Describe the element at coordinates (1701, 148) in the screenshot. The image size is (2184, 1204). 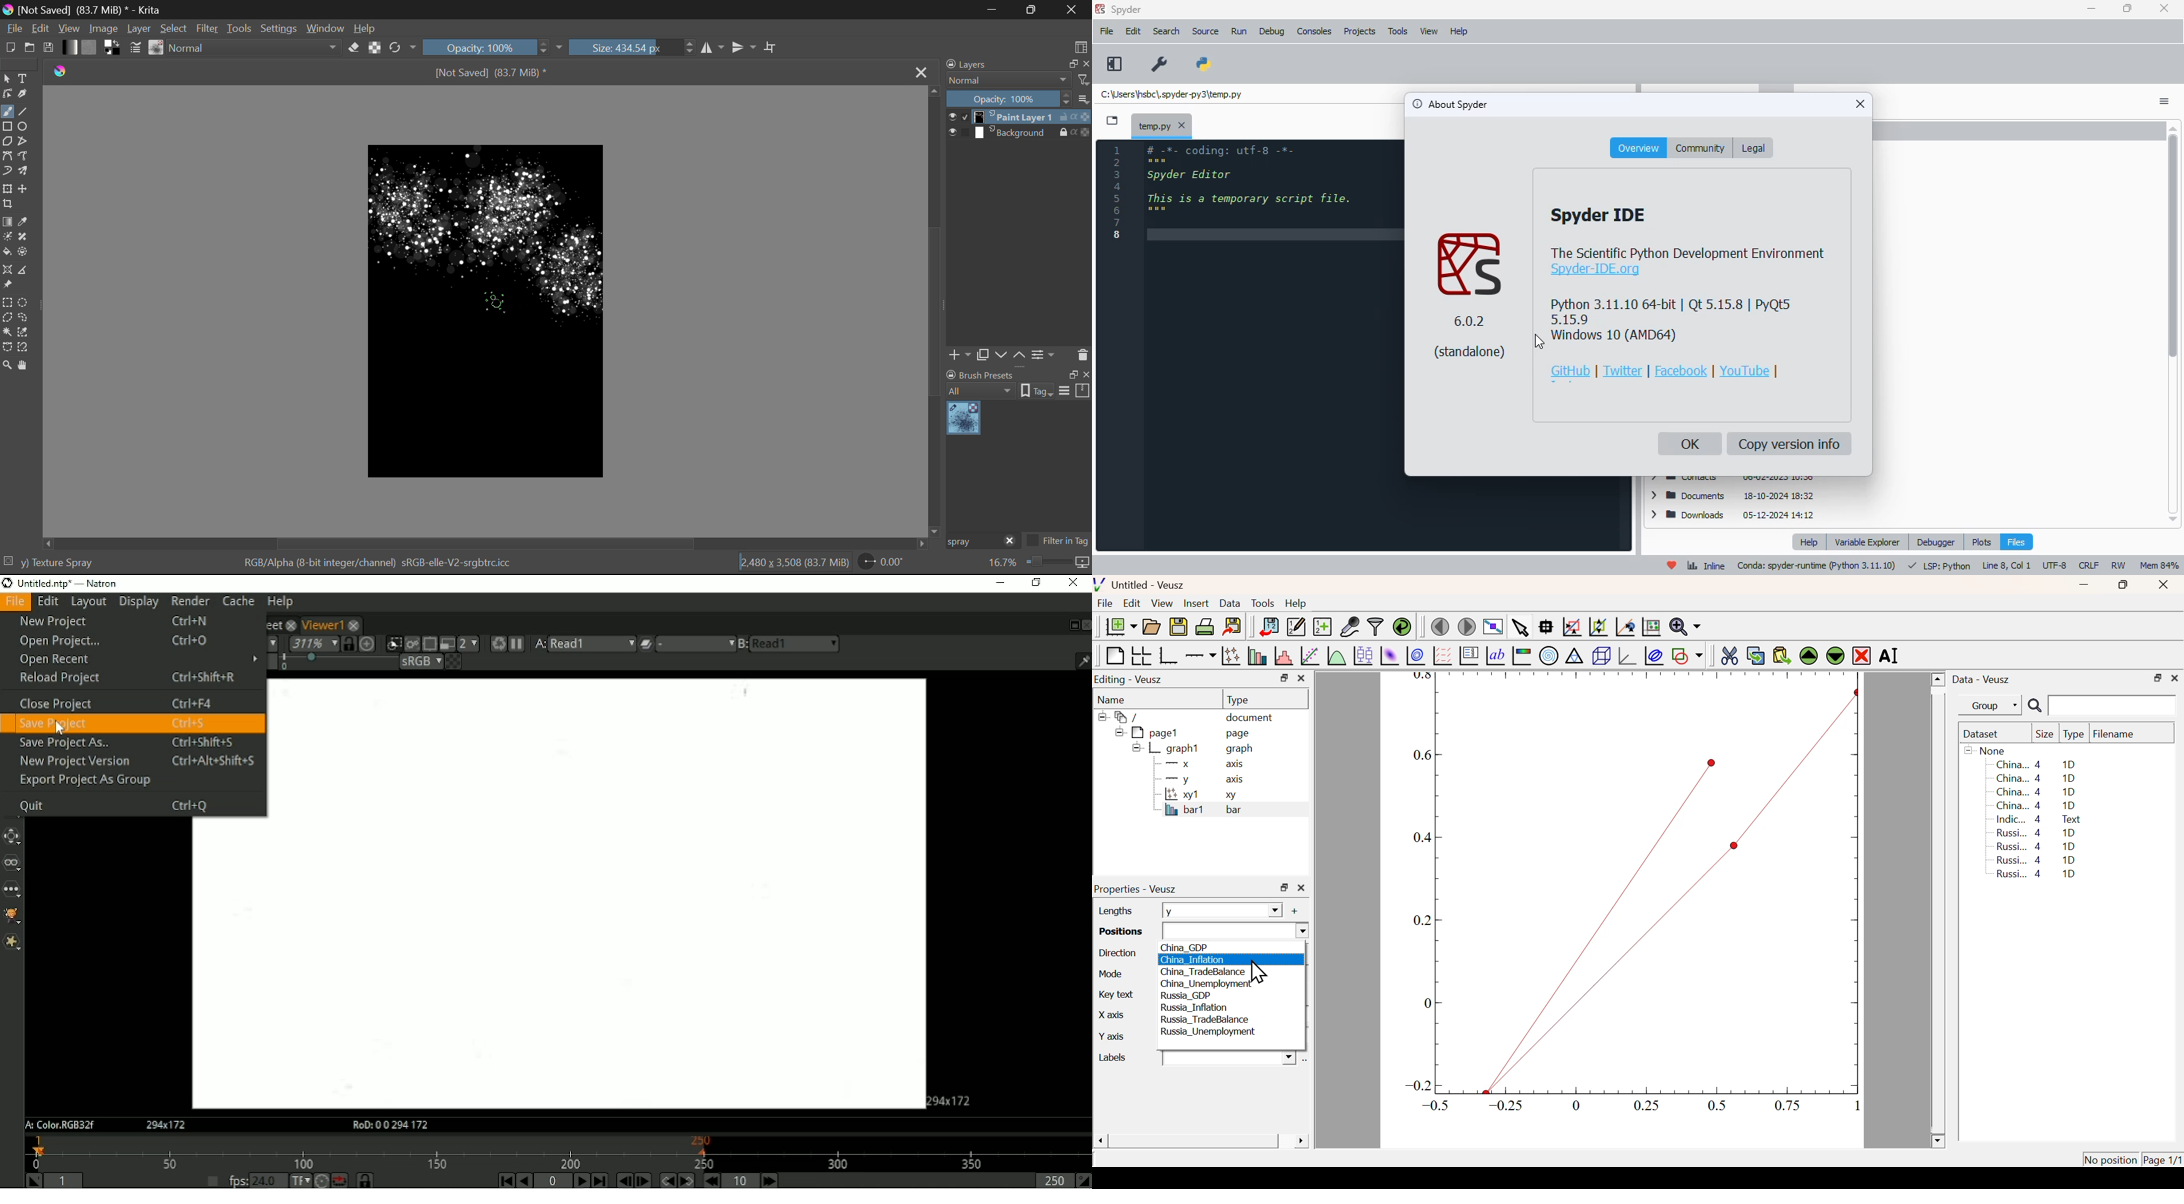
I see `community` at that location.